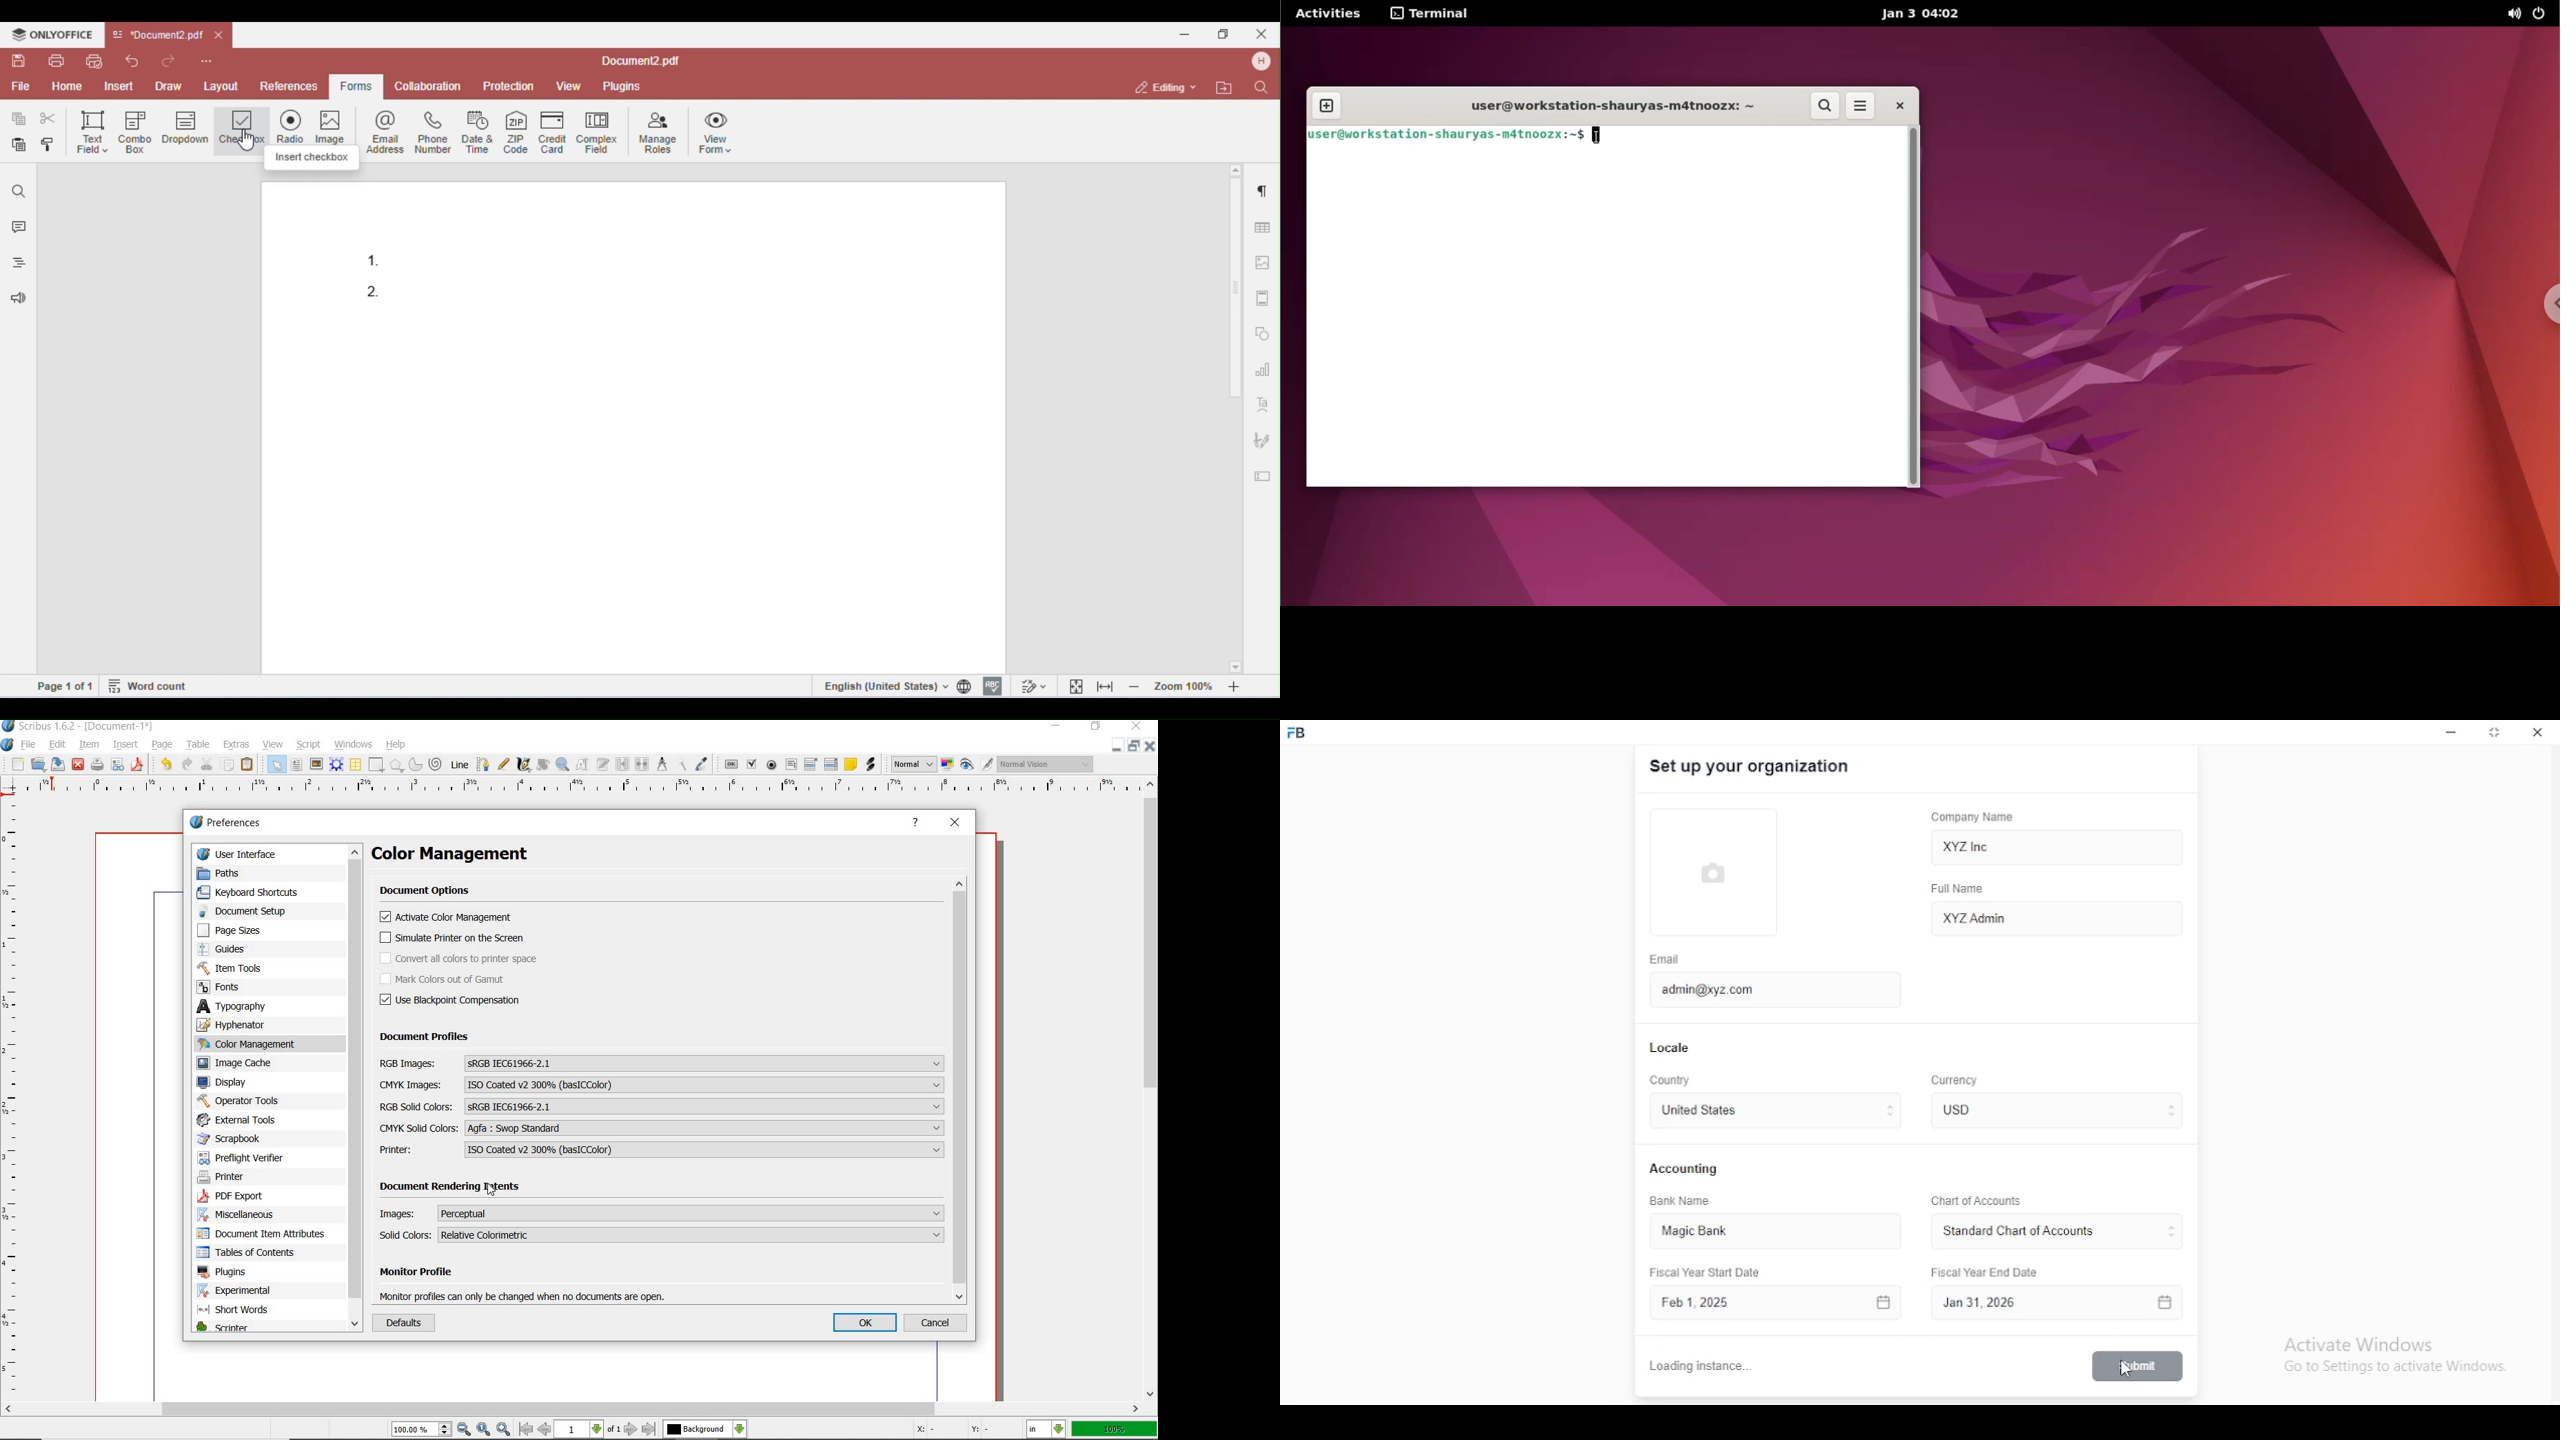 The image size is (2576, 1456). What do you see at coordinates (1137, 727) in the screenshot?
I see `close` at bounding box center [1137, 727].